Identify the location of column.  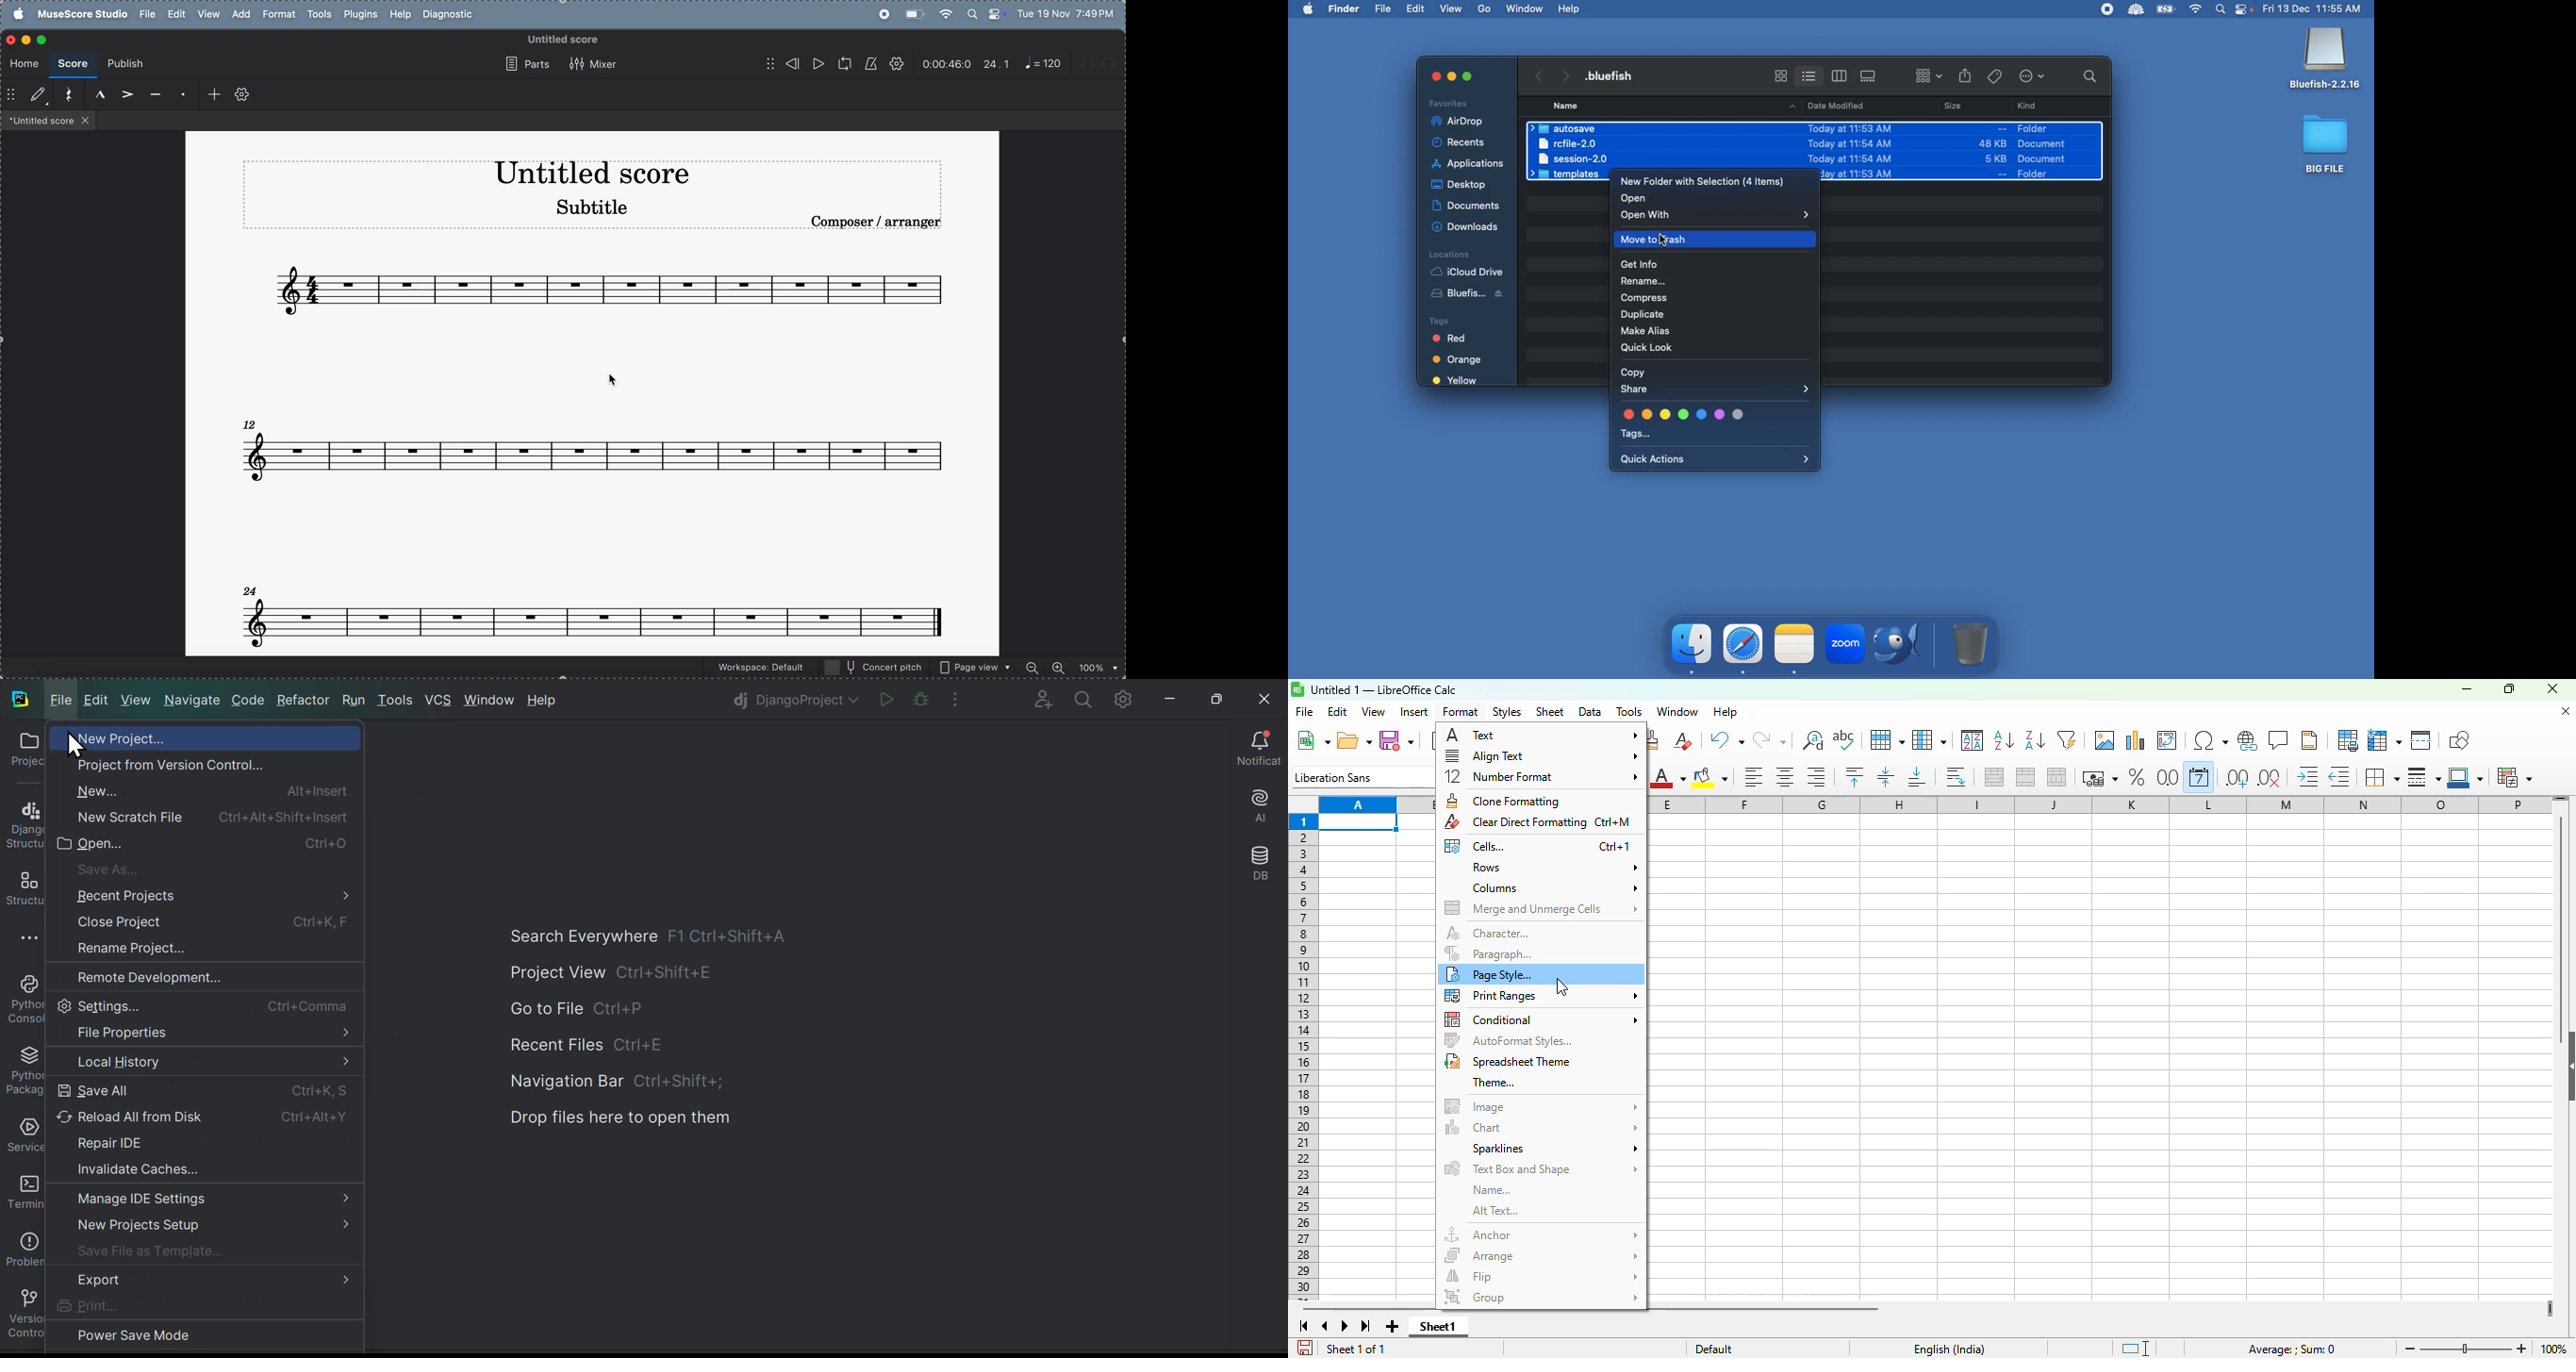
(1929, 740).